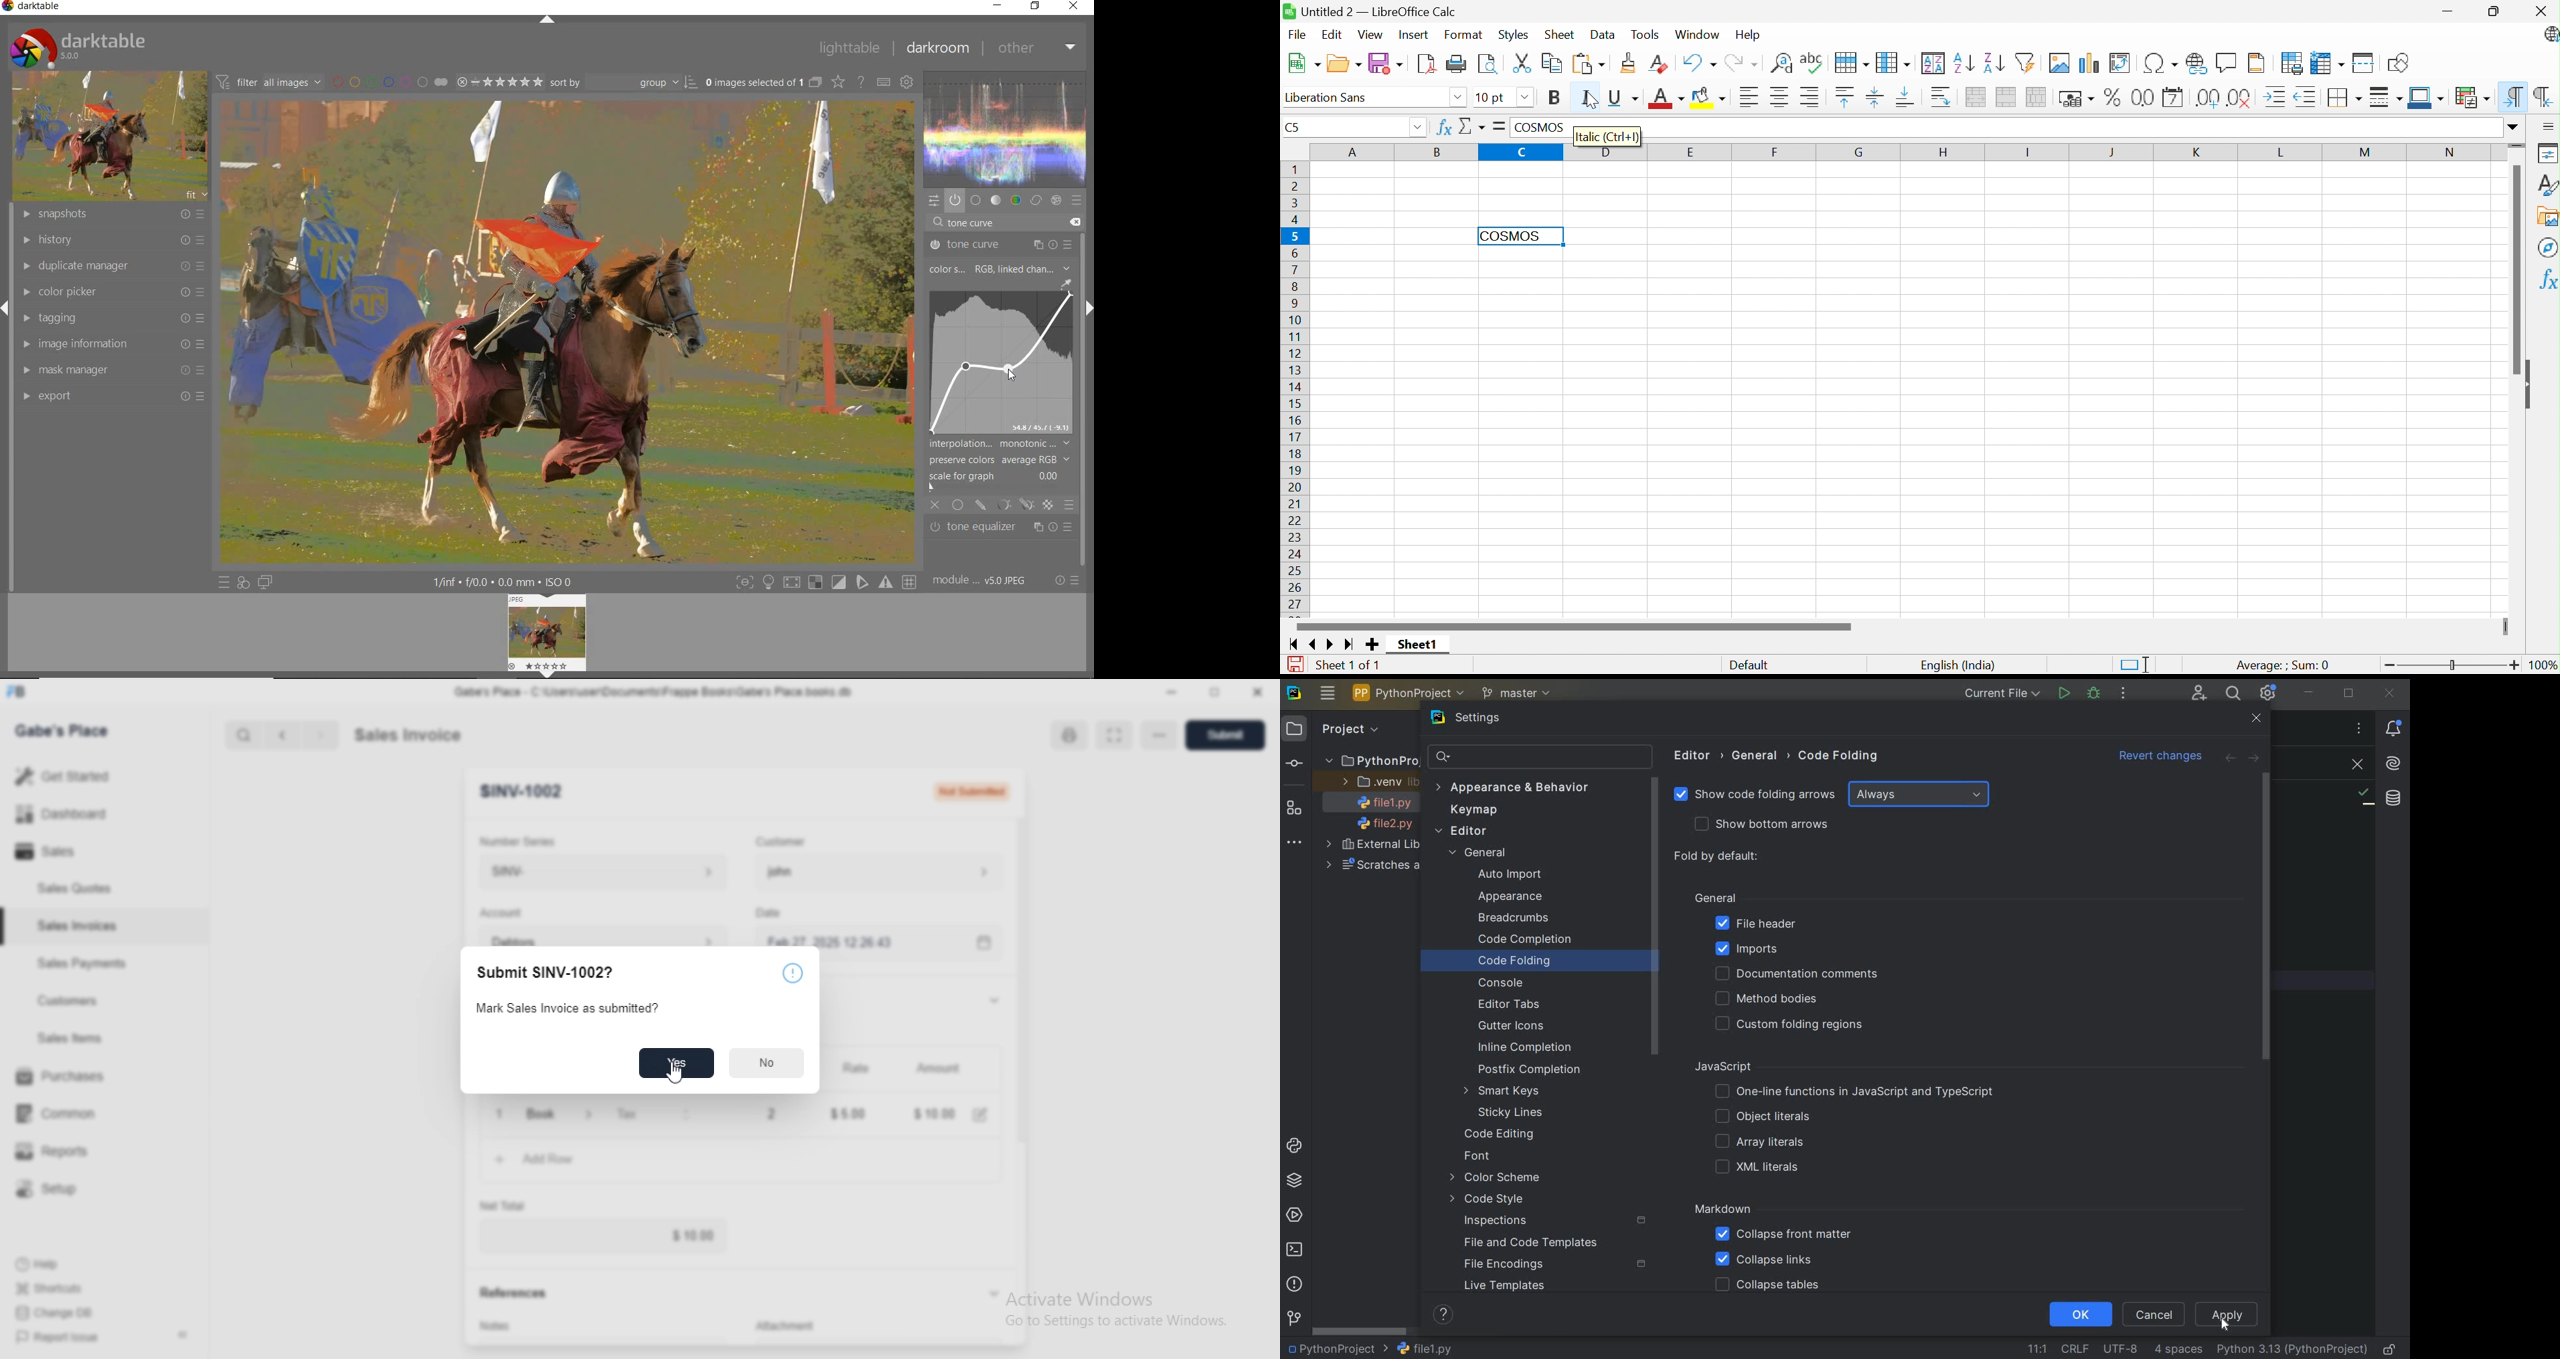  I want to click on Scroll to first sheet, so click(1291, 644).